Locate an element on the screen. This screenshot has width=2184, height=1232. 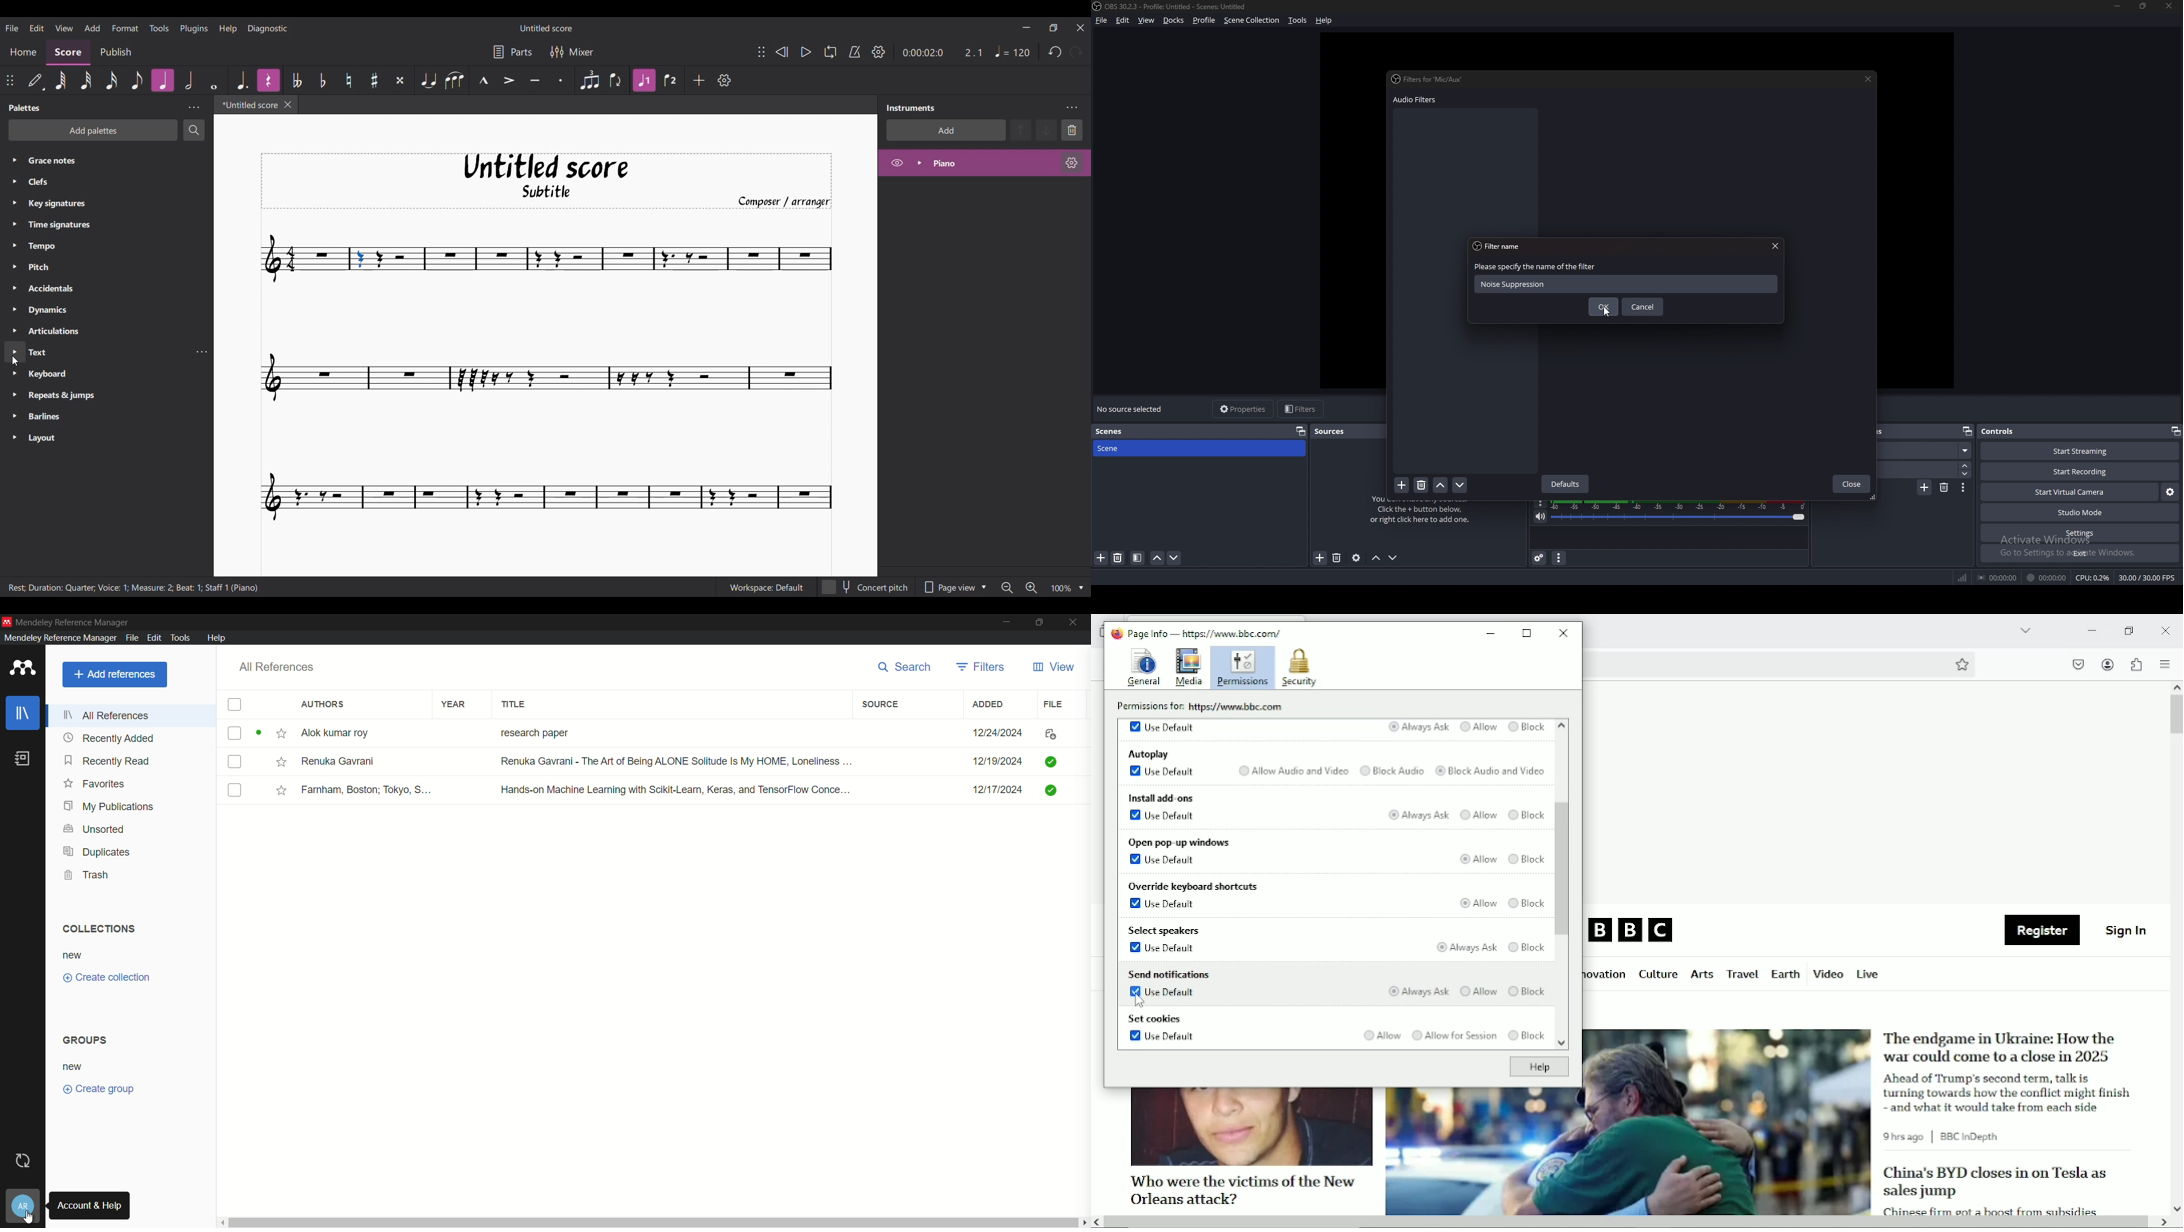
filters is located at coordinates (1302, 410).